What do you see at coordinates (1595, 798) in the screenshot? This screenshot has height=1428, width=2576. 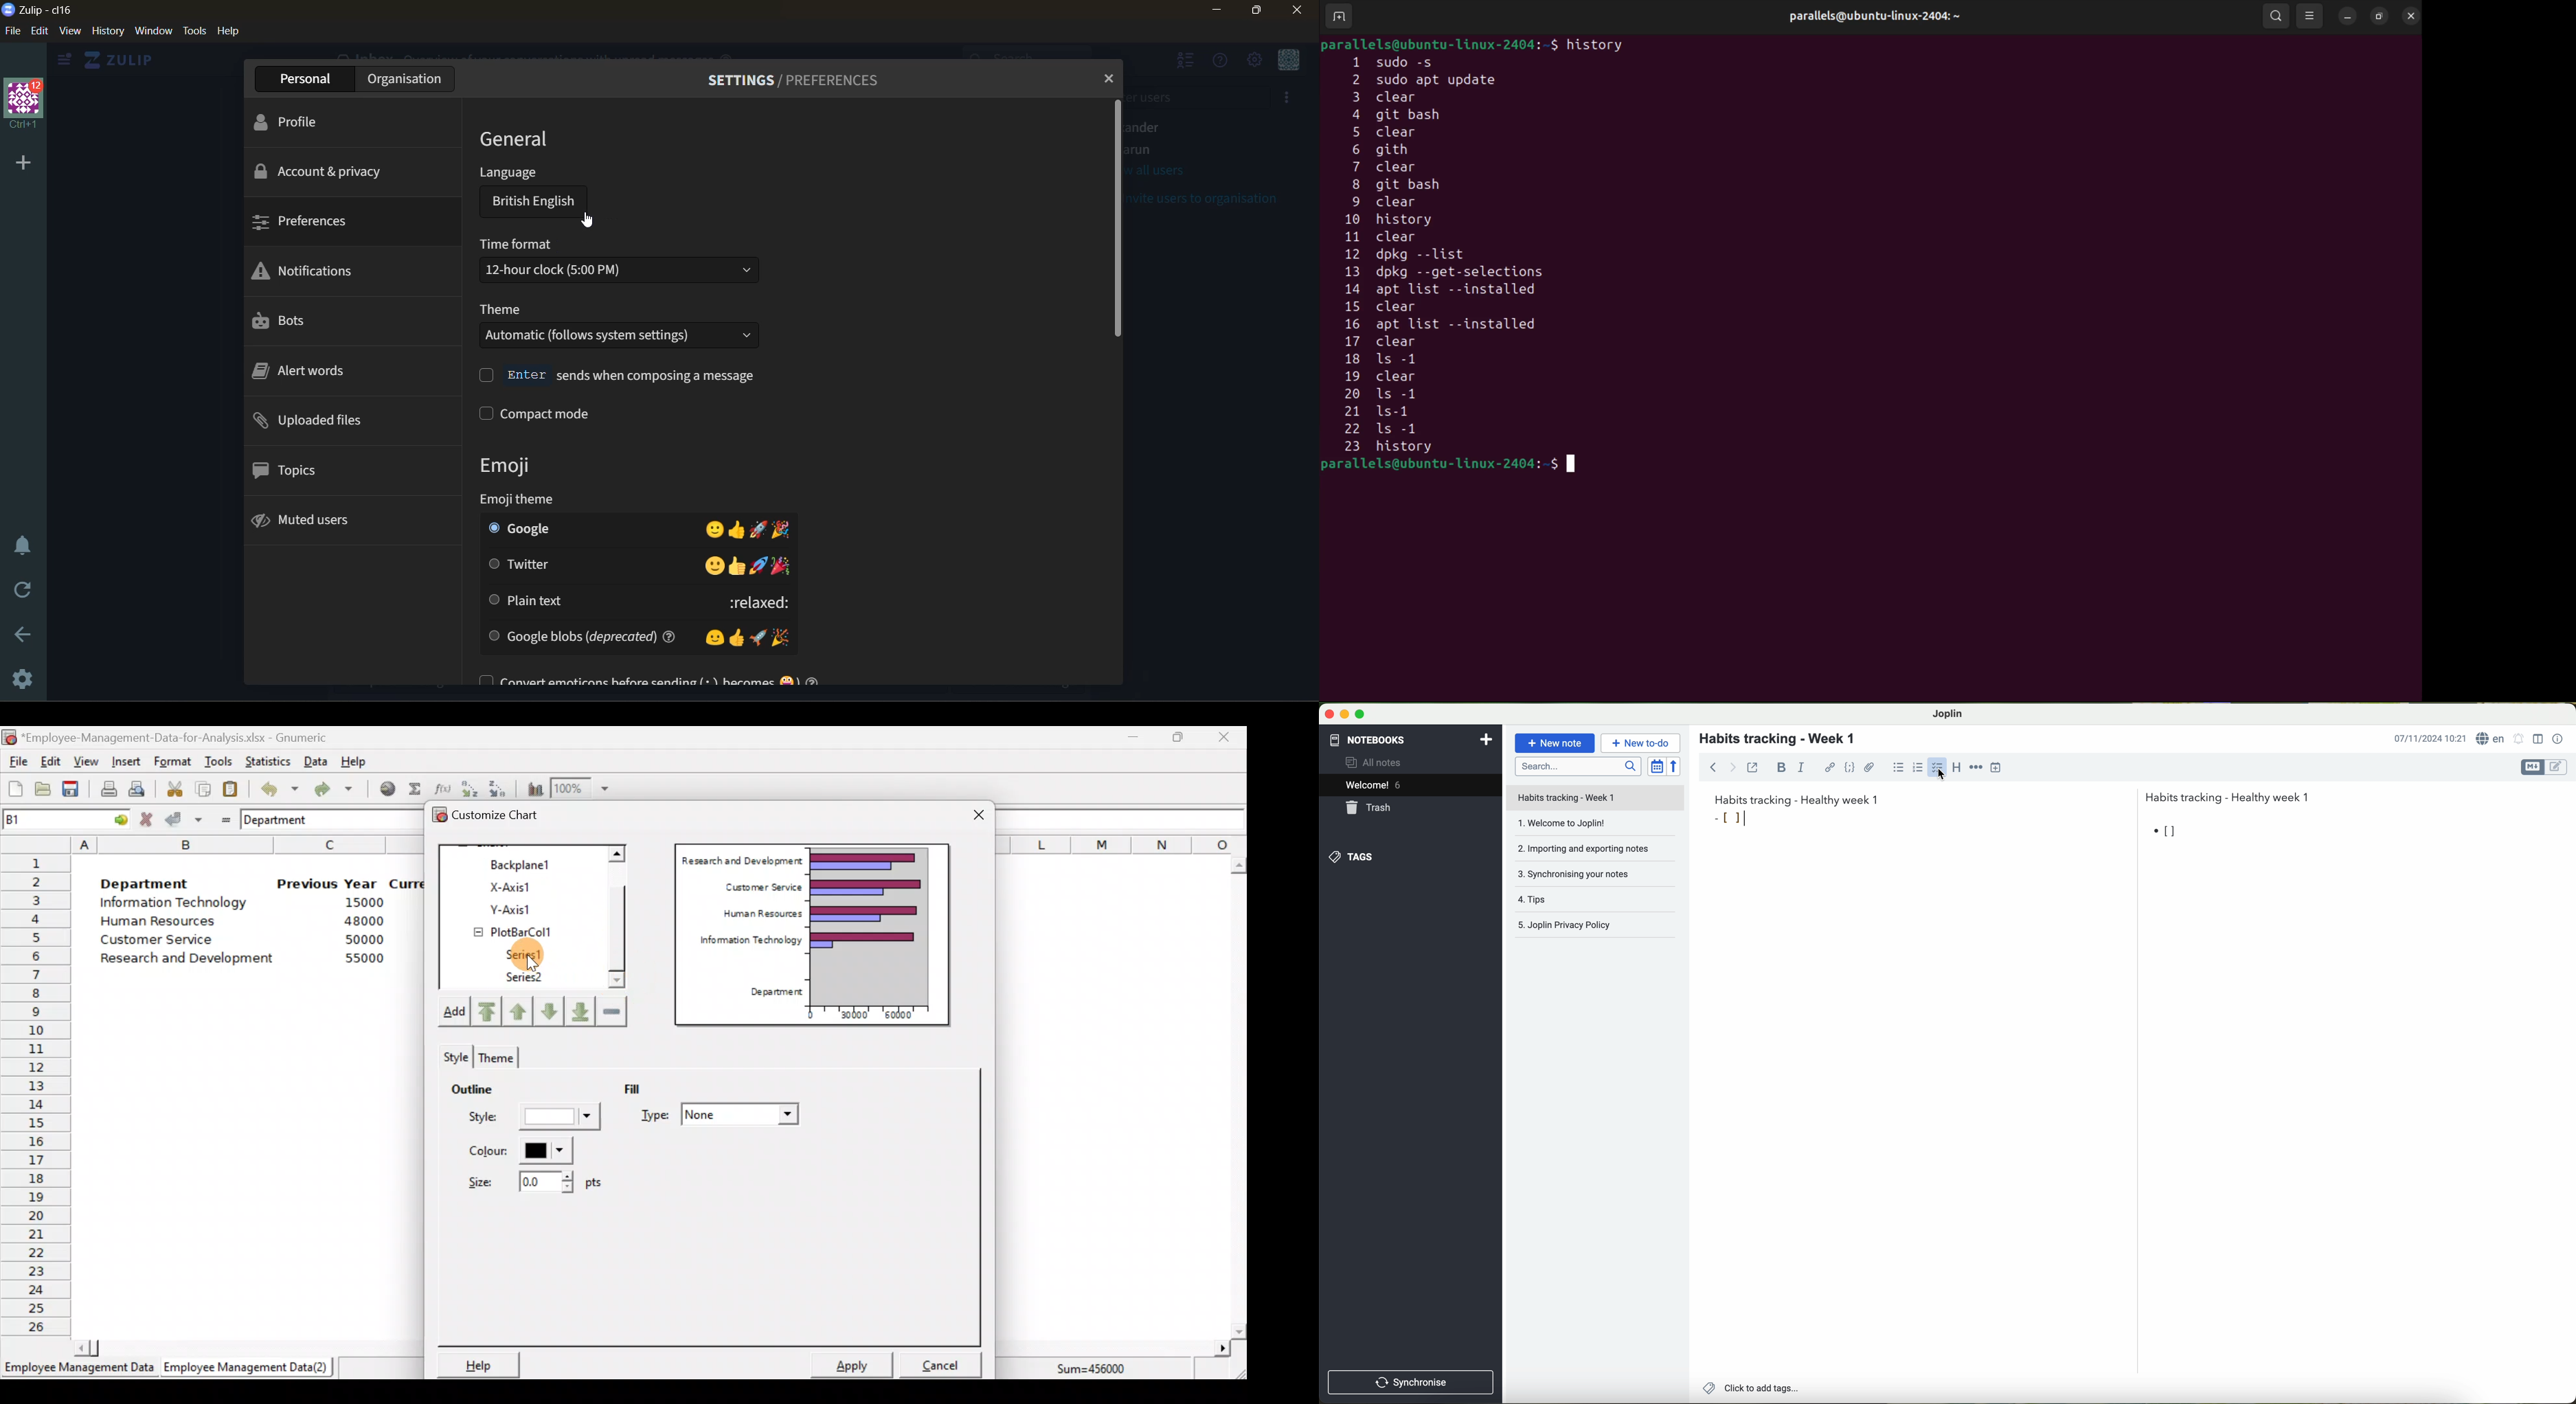 I see `file title` at bounding box center [1595, 798].